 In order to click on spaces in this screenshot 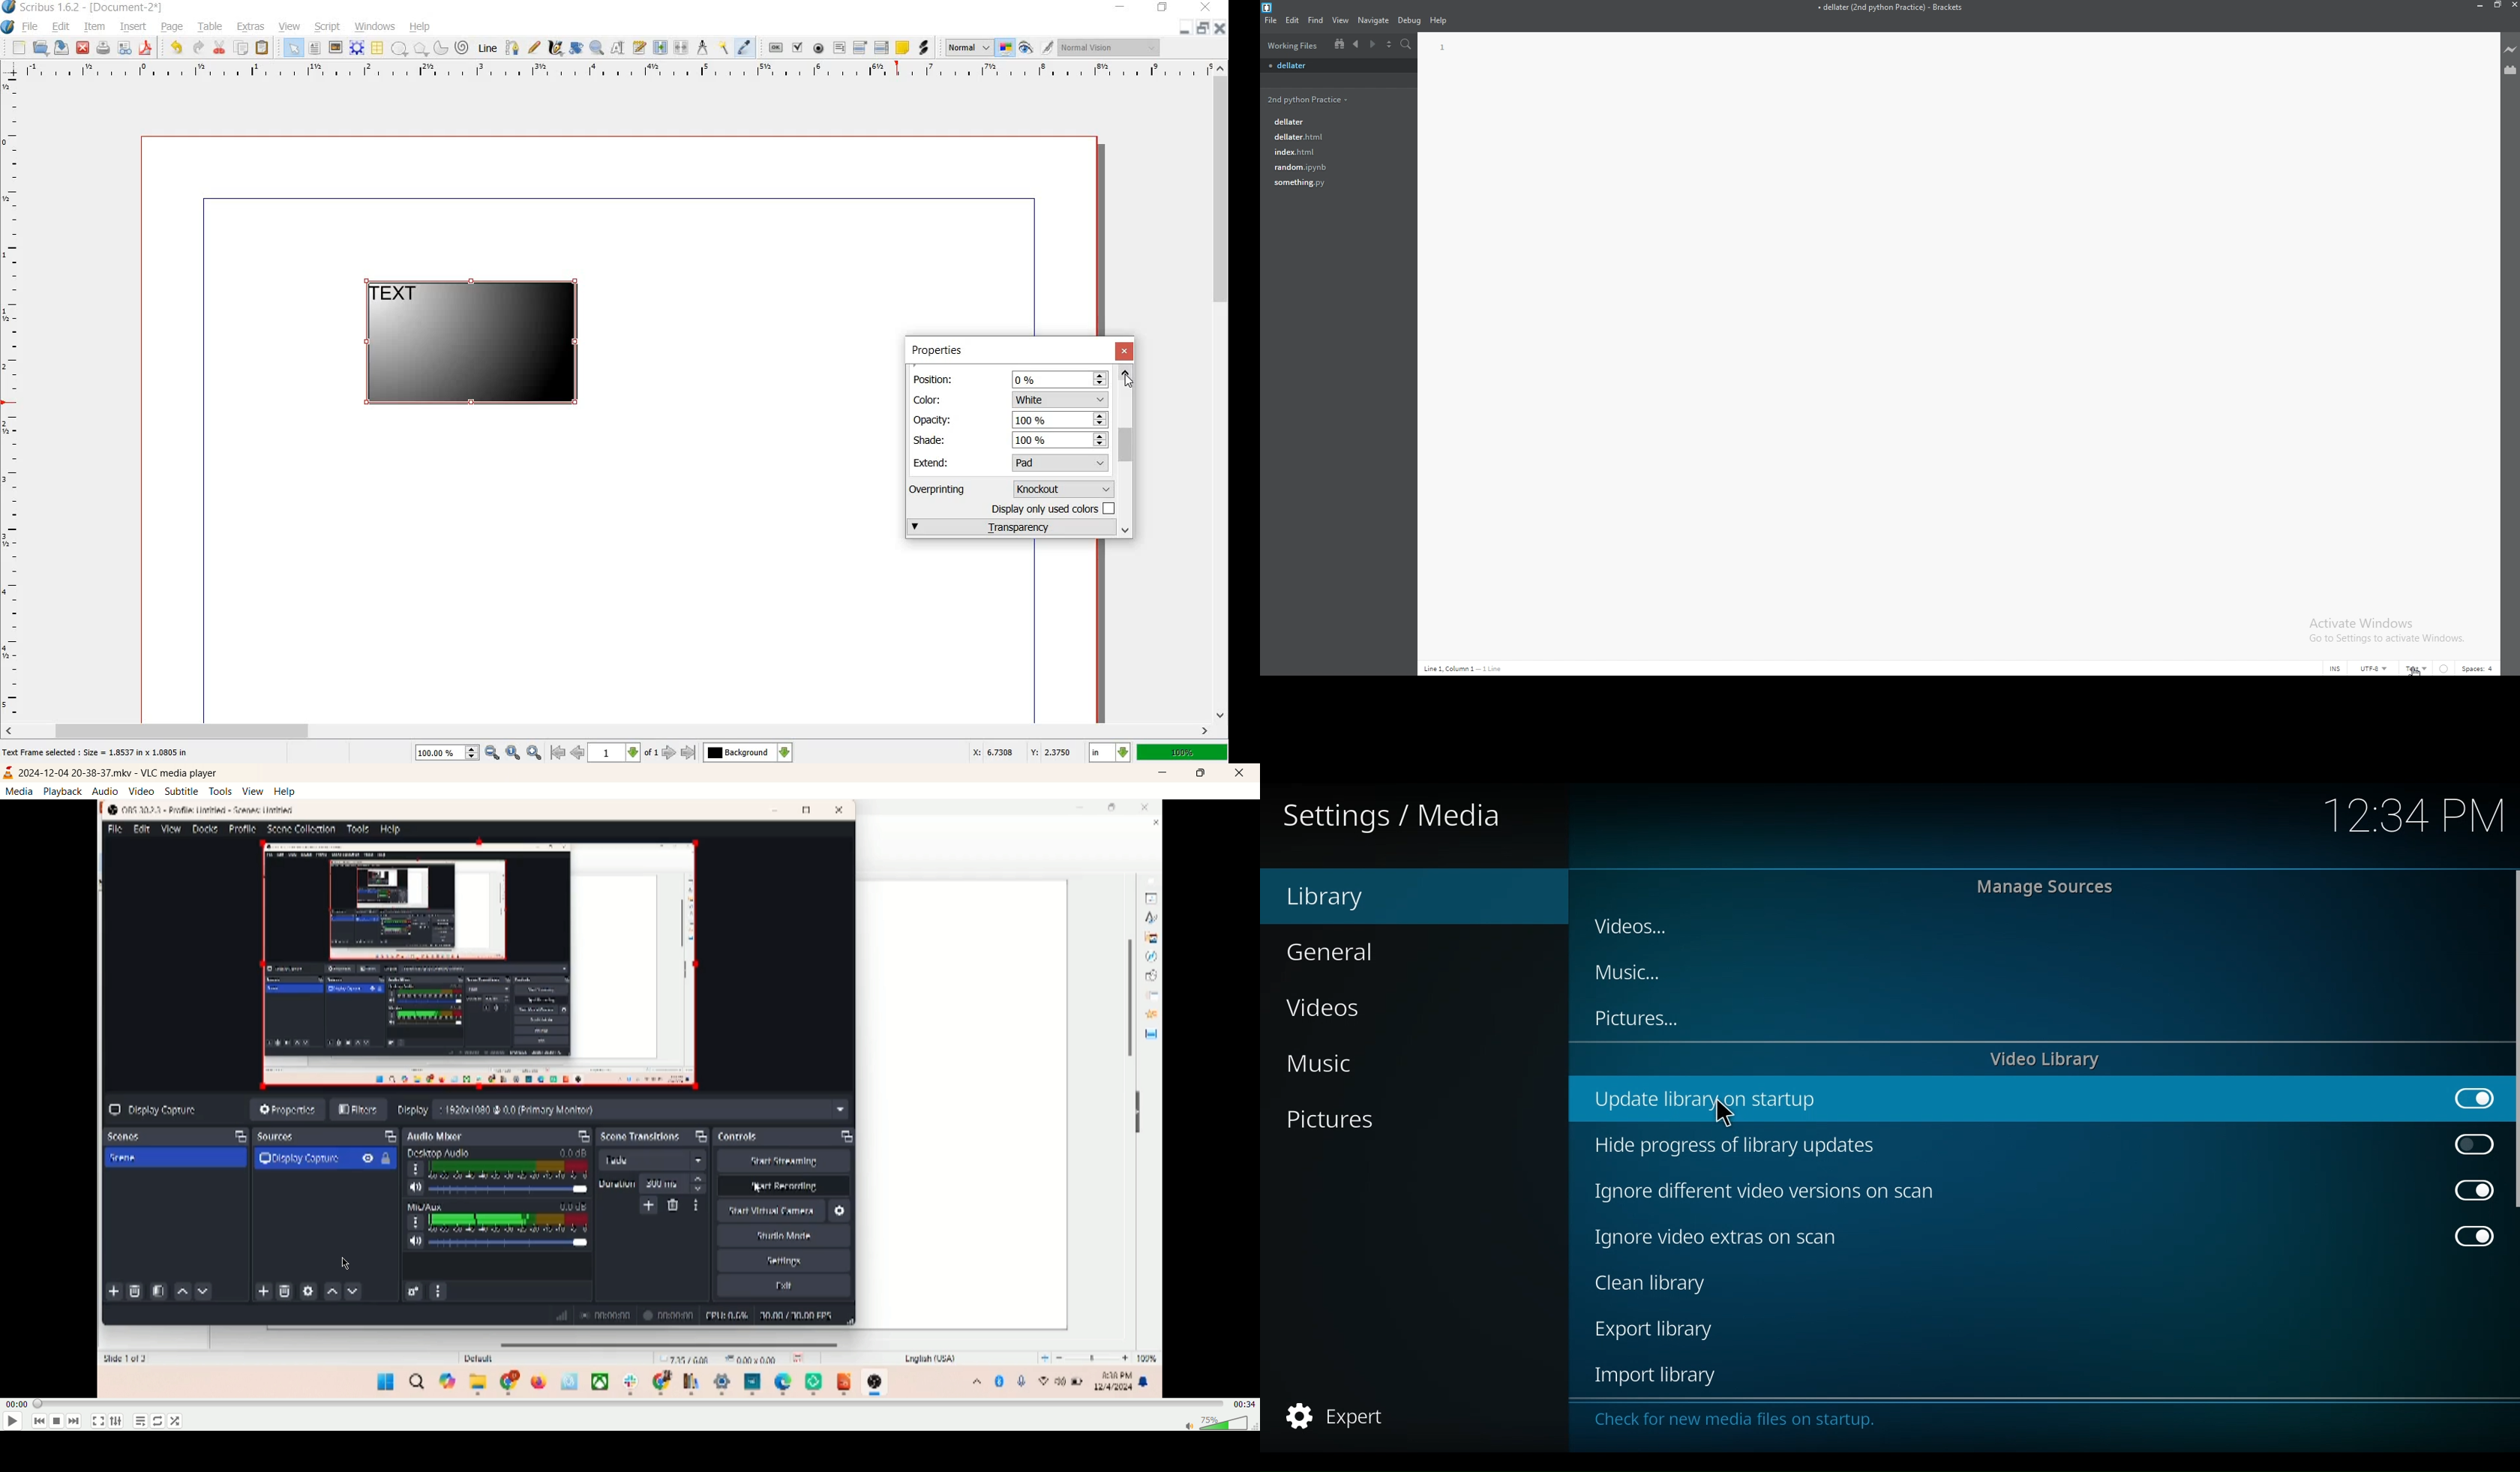, I will do `click(2479, 668)`.